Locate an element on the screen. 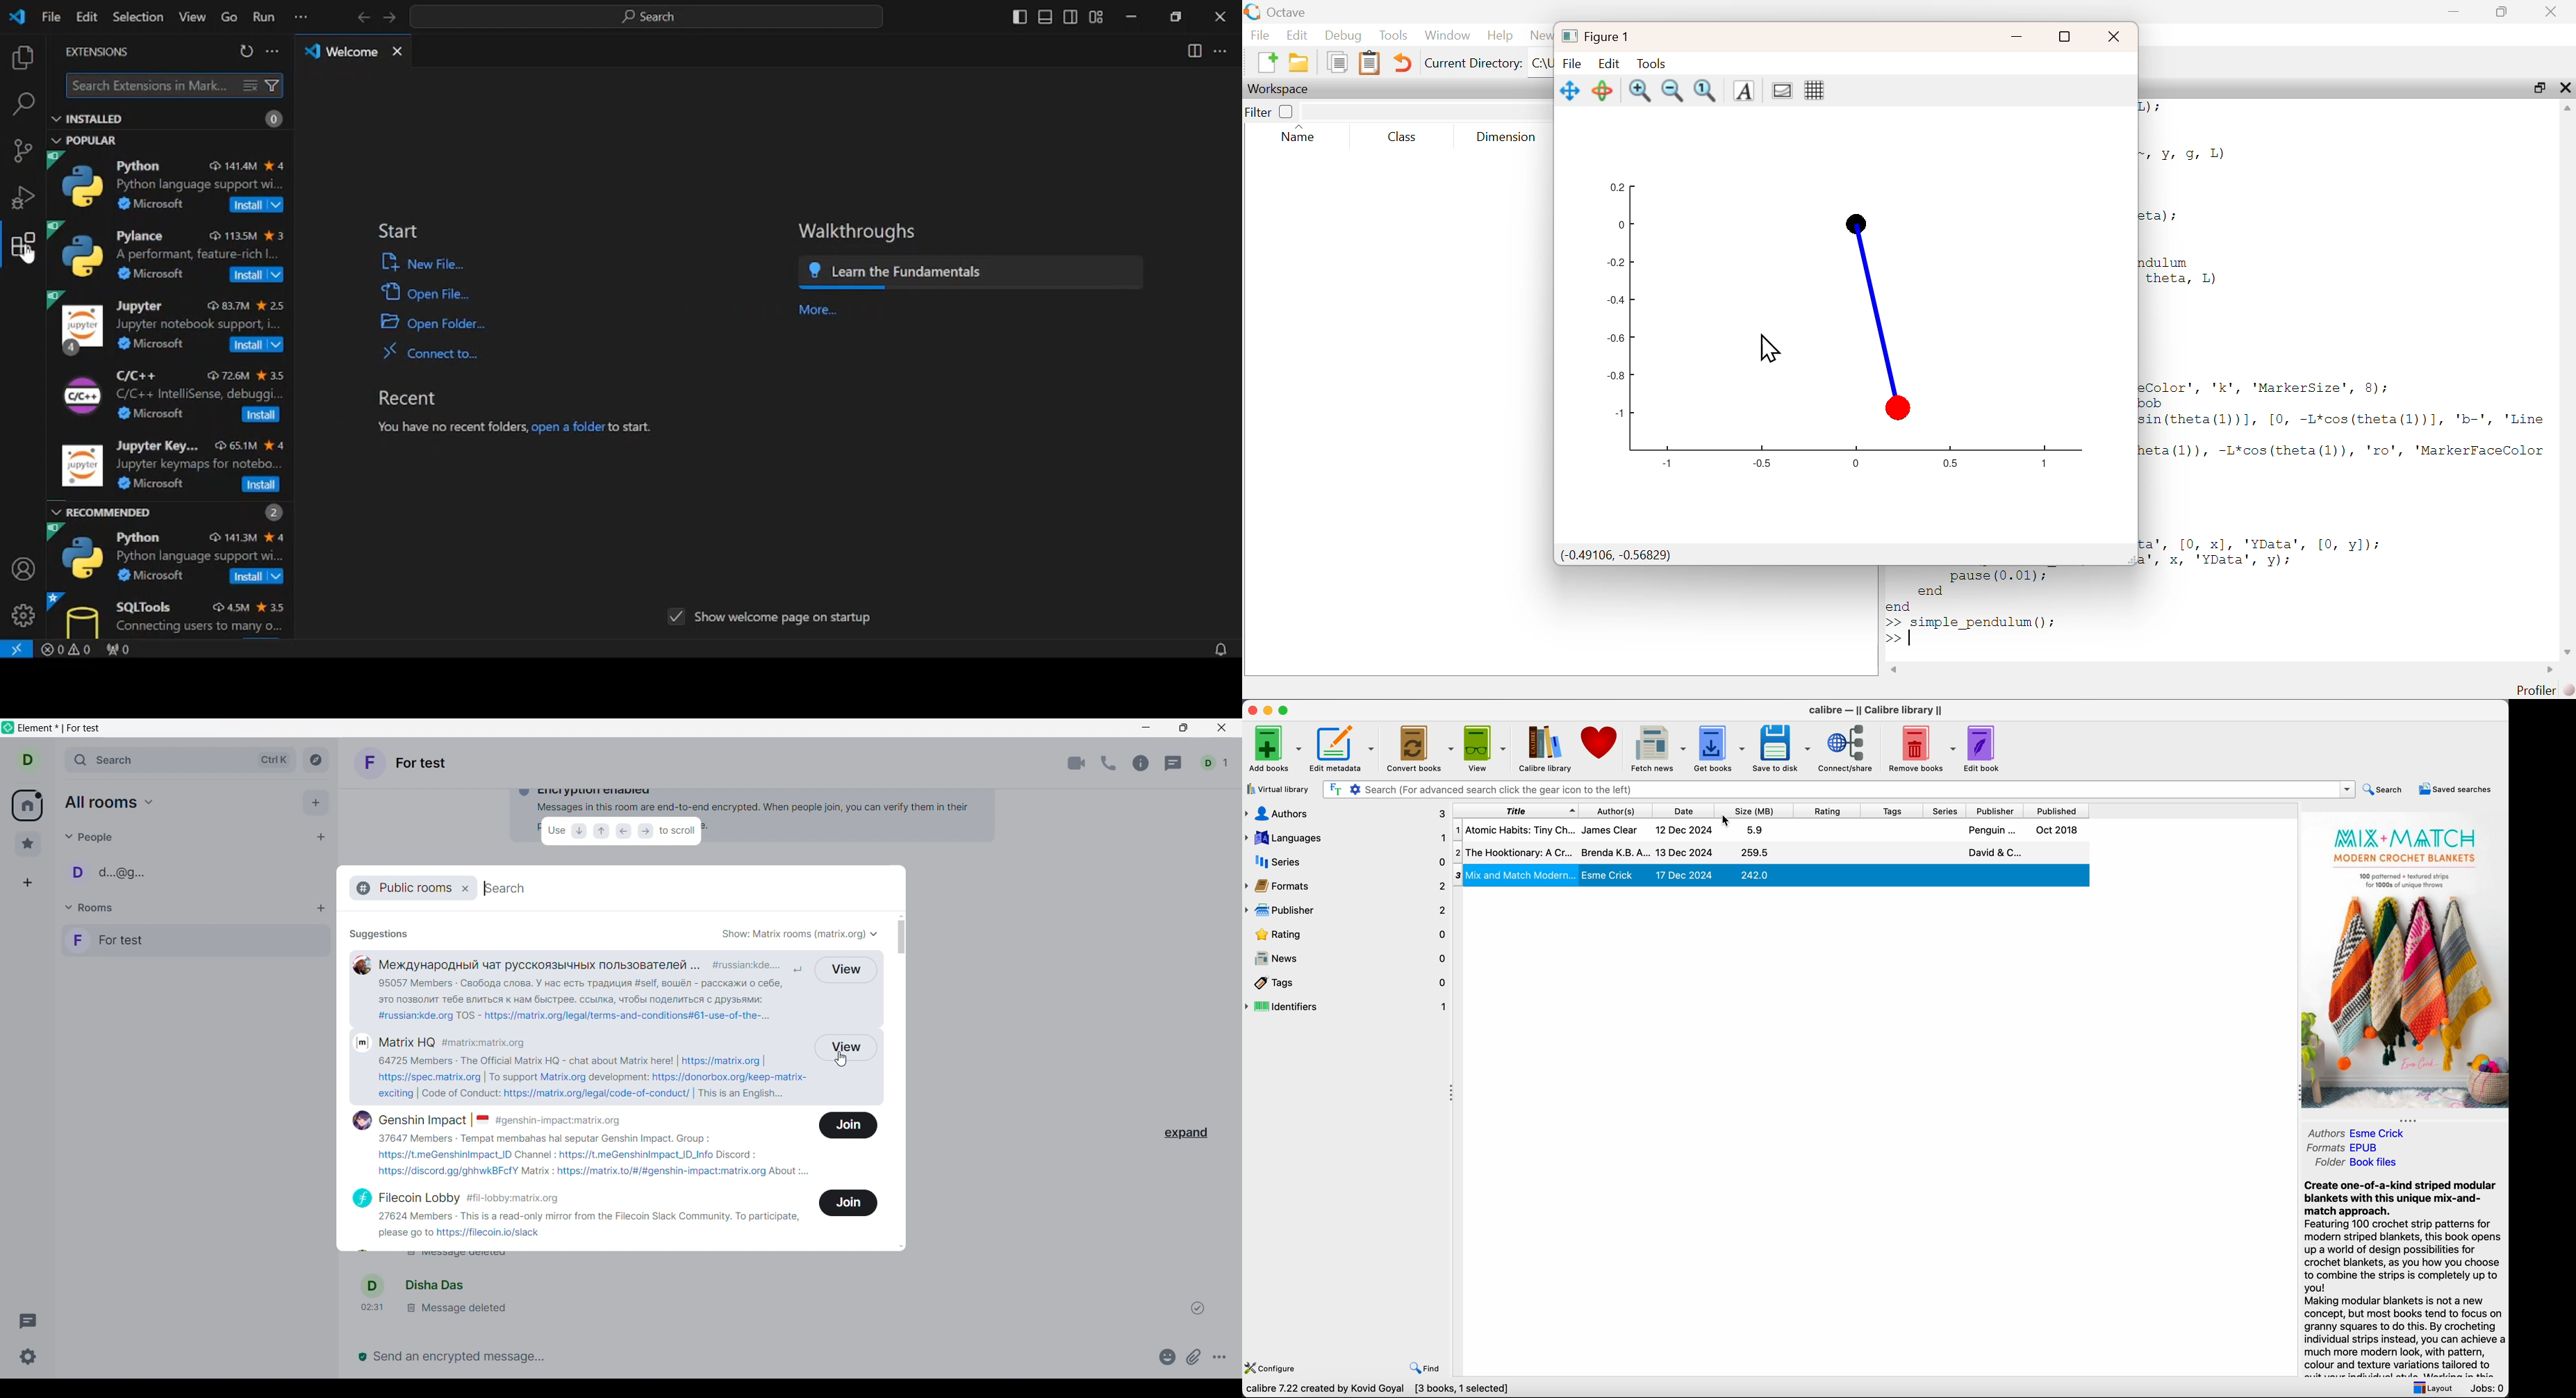 Image resolution: width=2576 pixels, height=1400 pixels. maximize is located at coordinates (1182, 729).